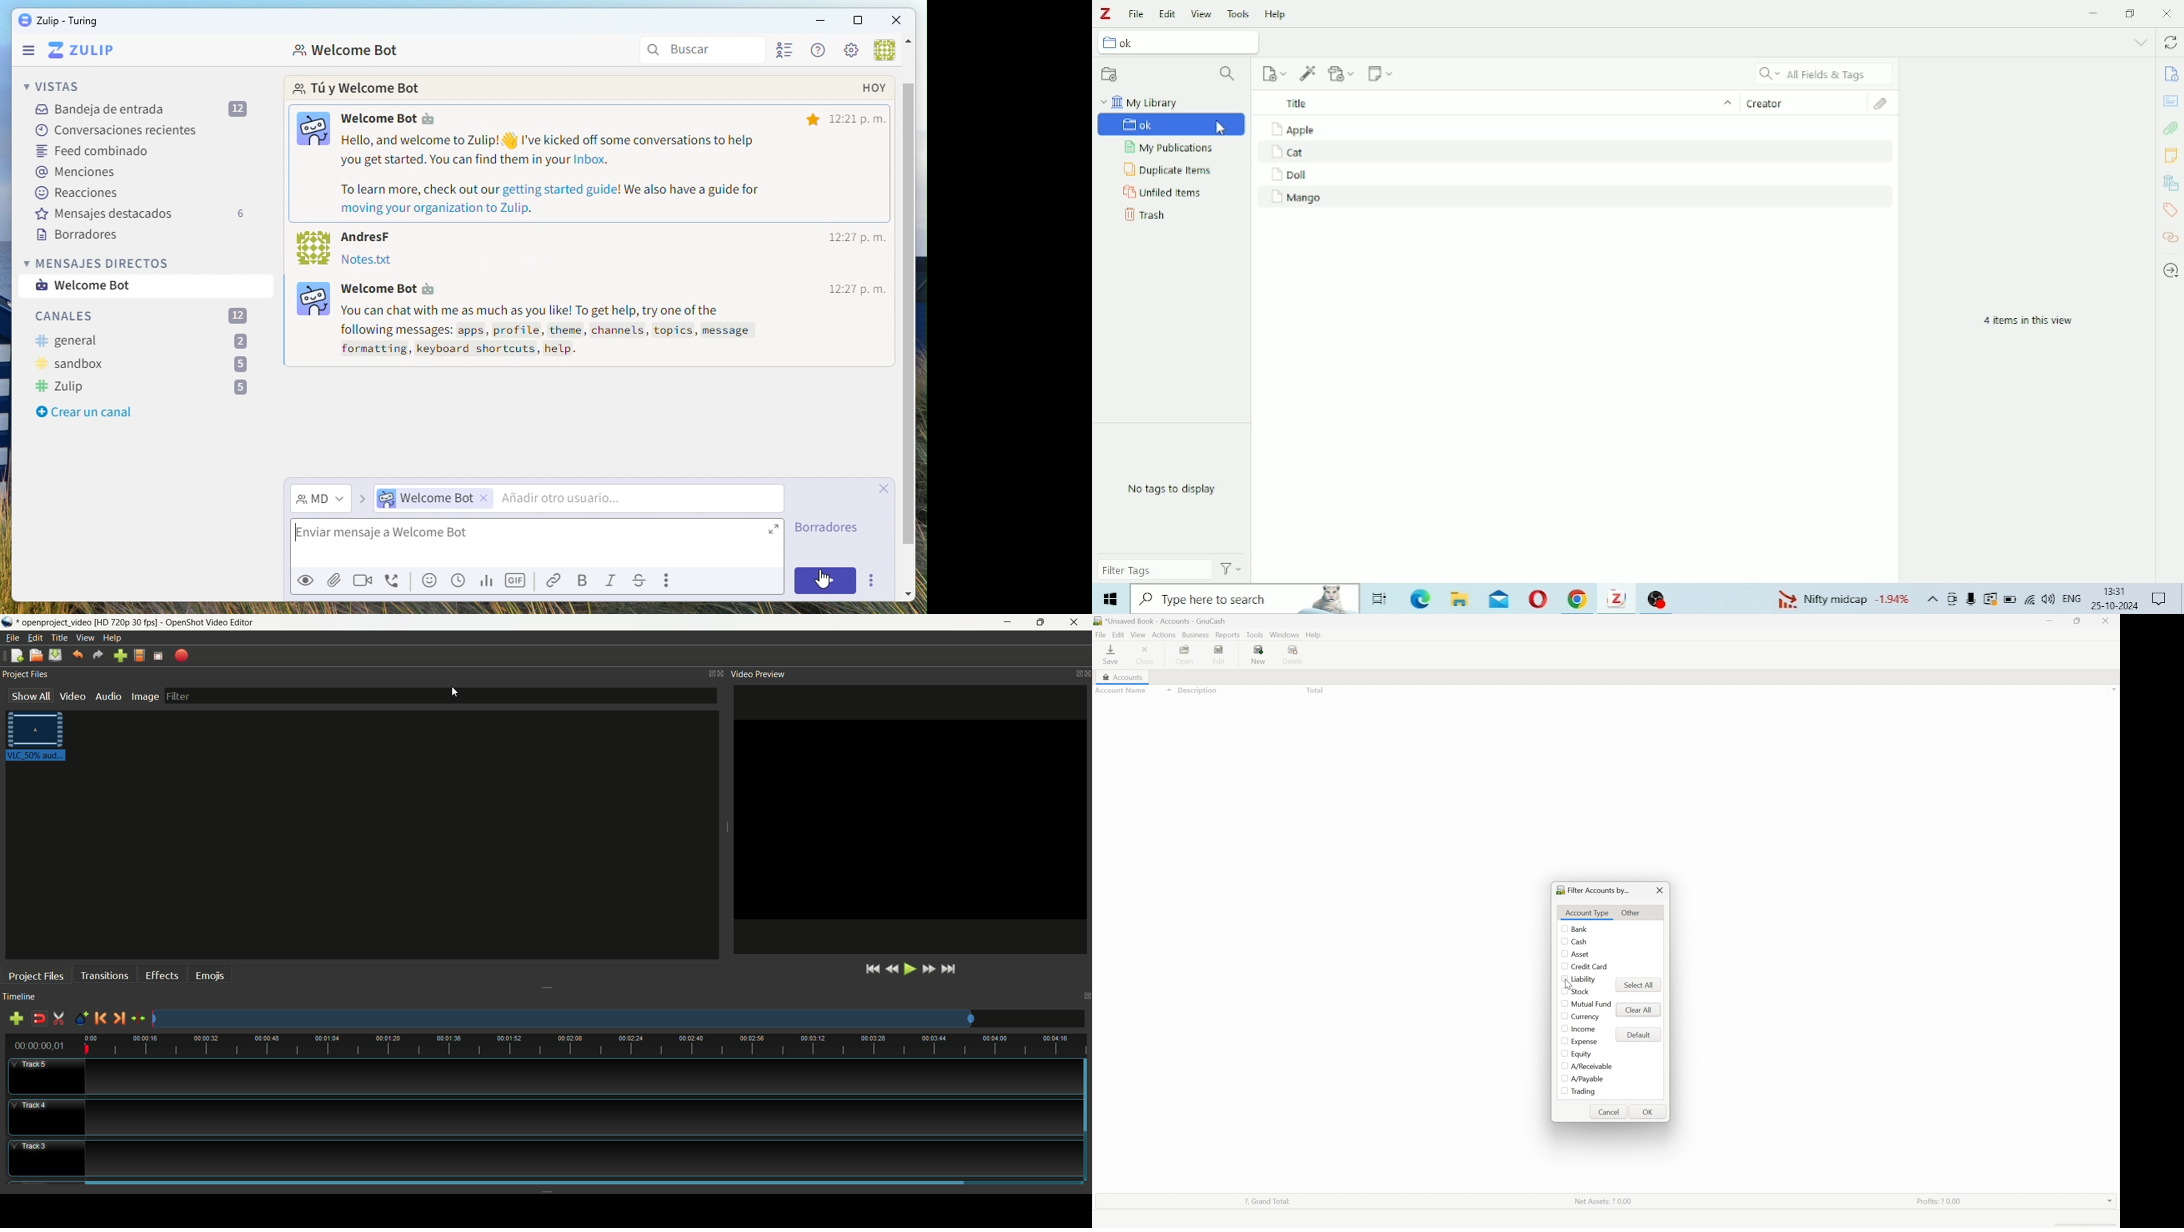  Describe the element at coordinates (139, 656) in the screenshot. I see `choose profile` at that location.